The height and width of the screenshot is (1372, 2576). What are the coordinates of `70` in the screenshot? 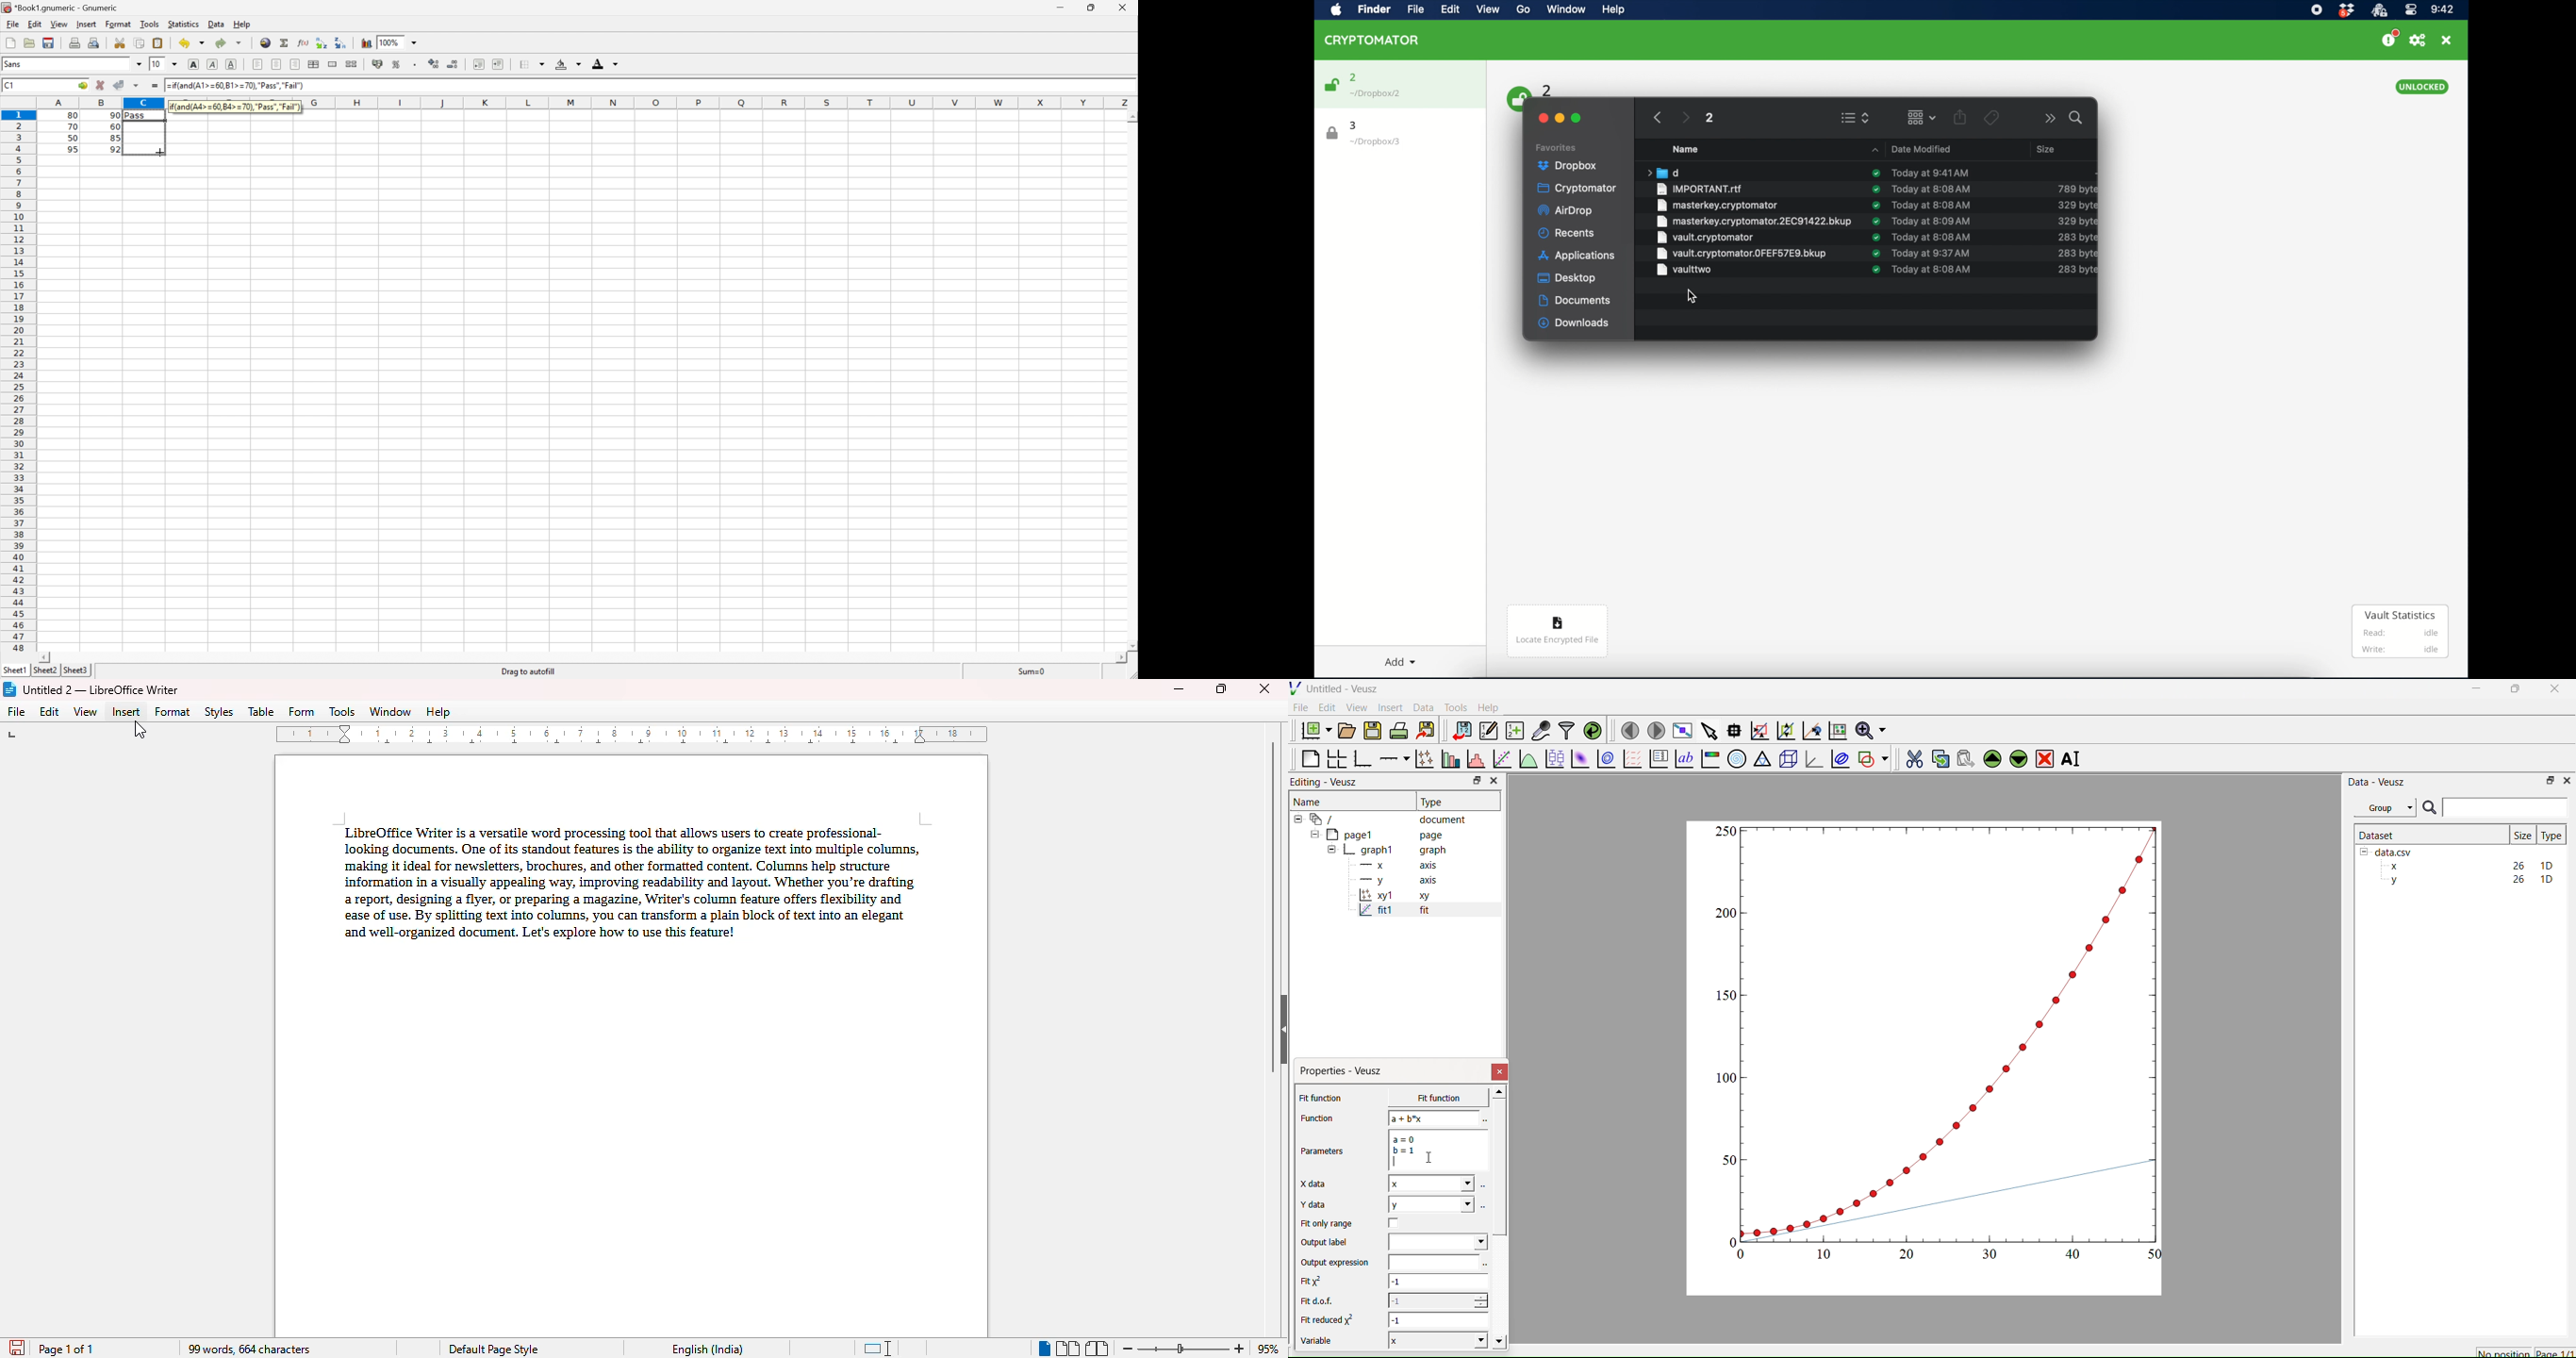 It's located at (73, 128).